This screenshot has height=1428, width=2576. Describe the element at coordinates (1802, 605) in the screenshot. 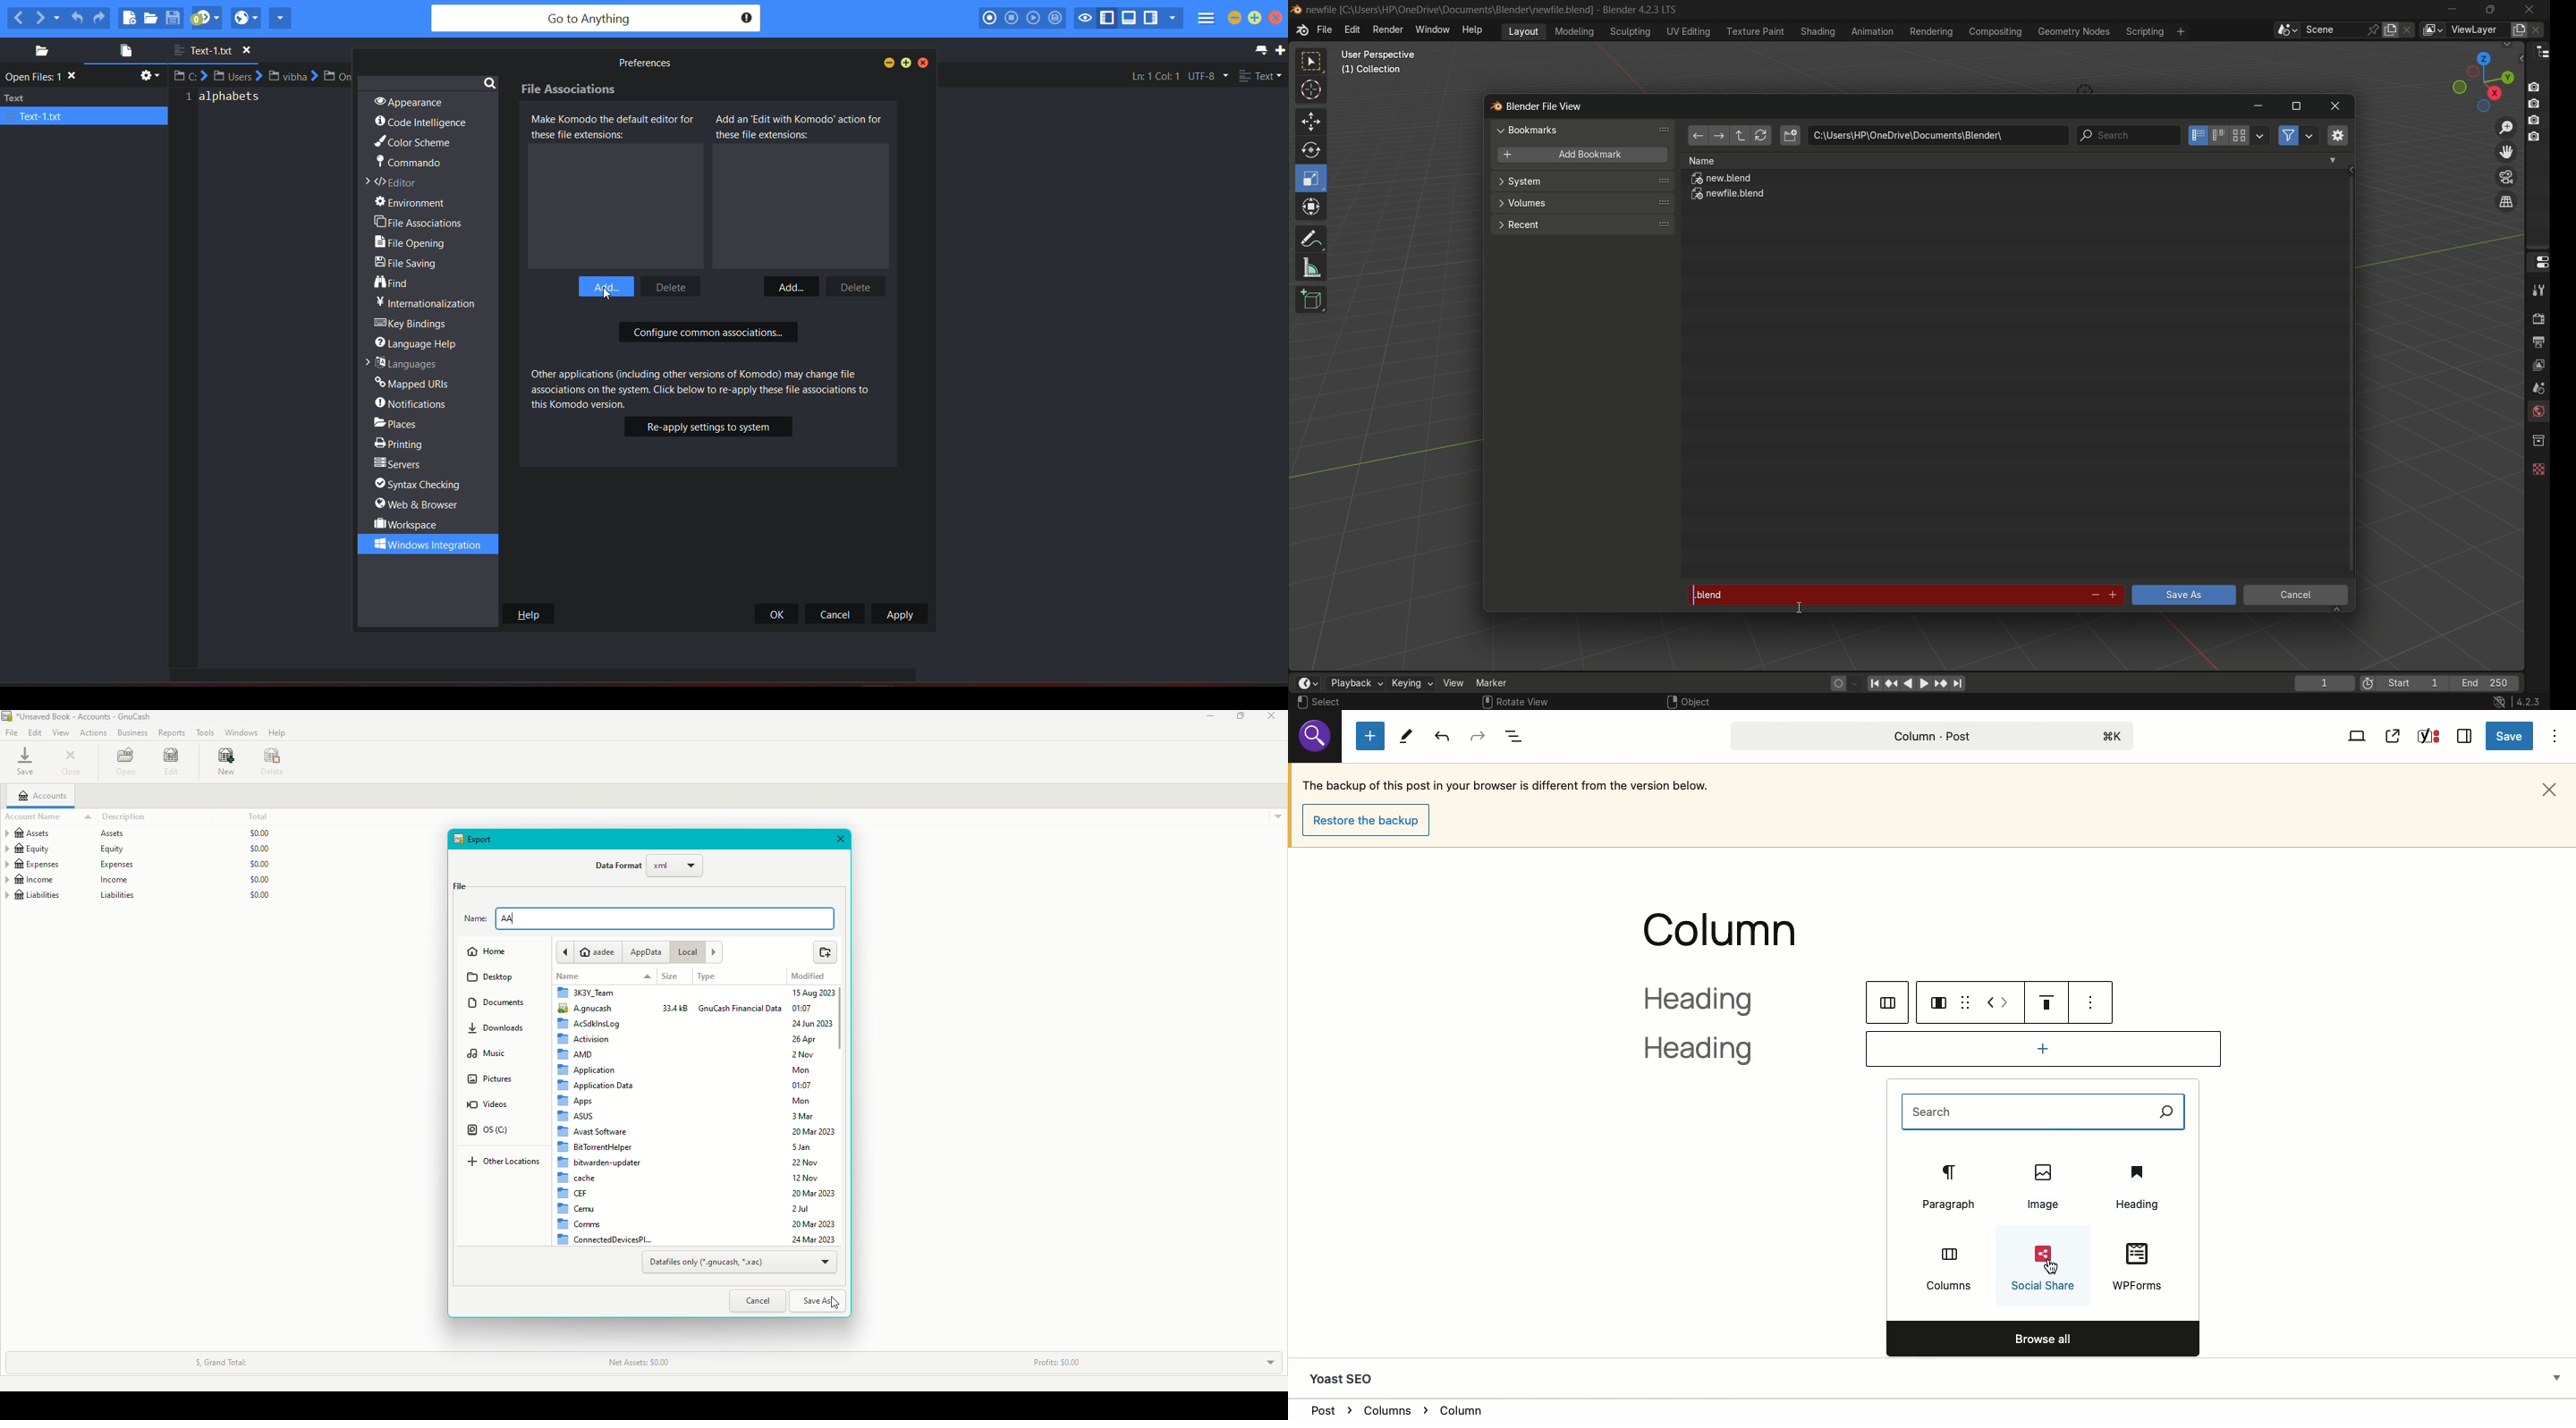

I see `text Cursor` at that location.